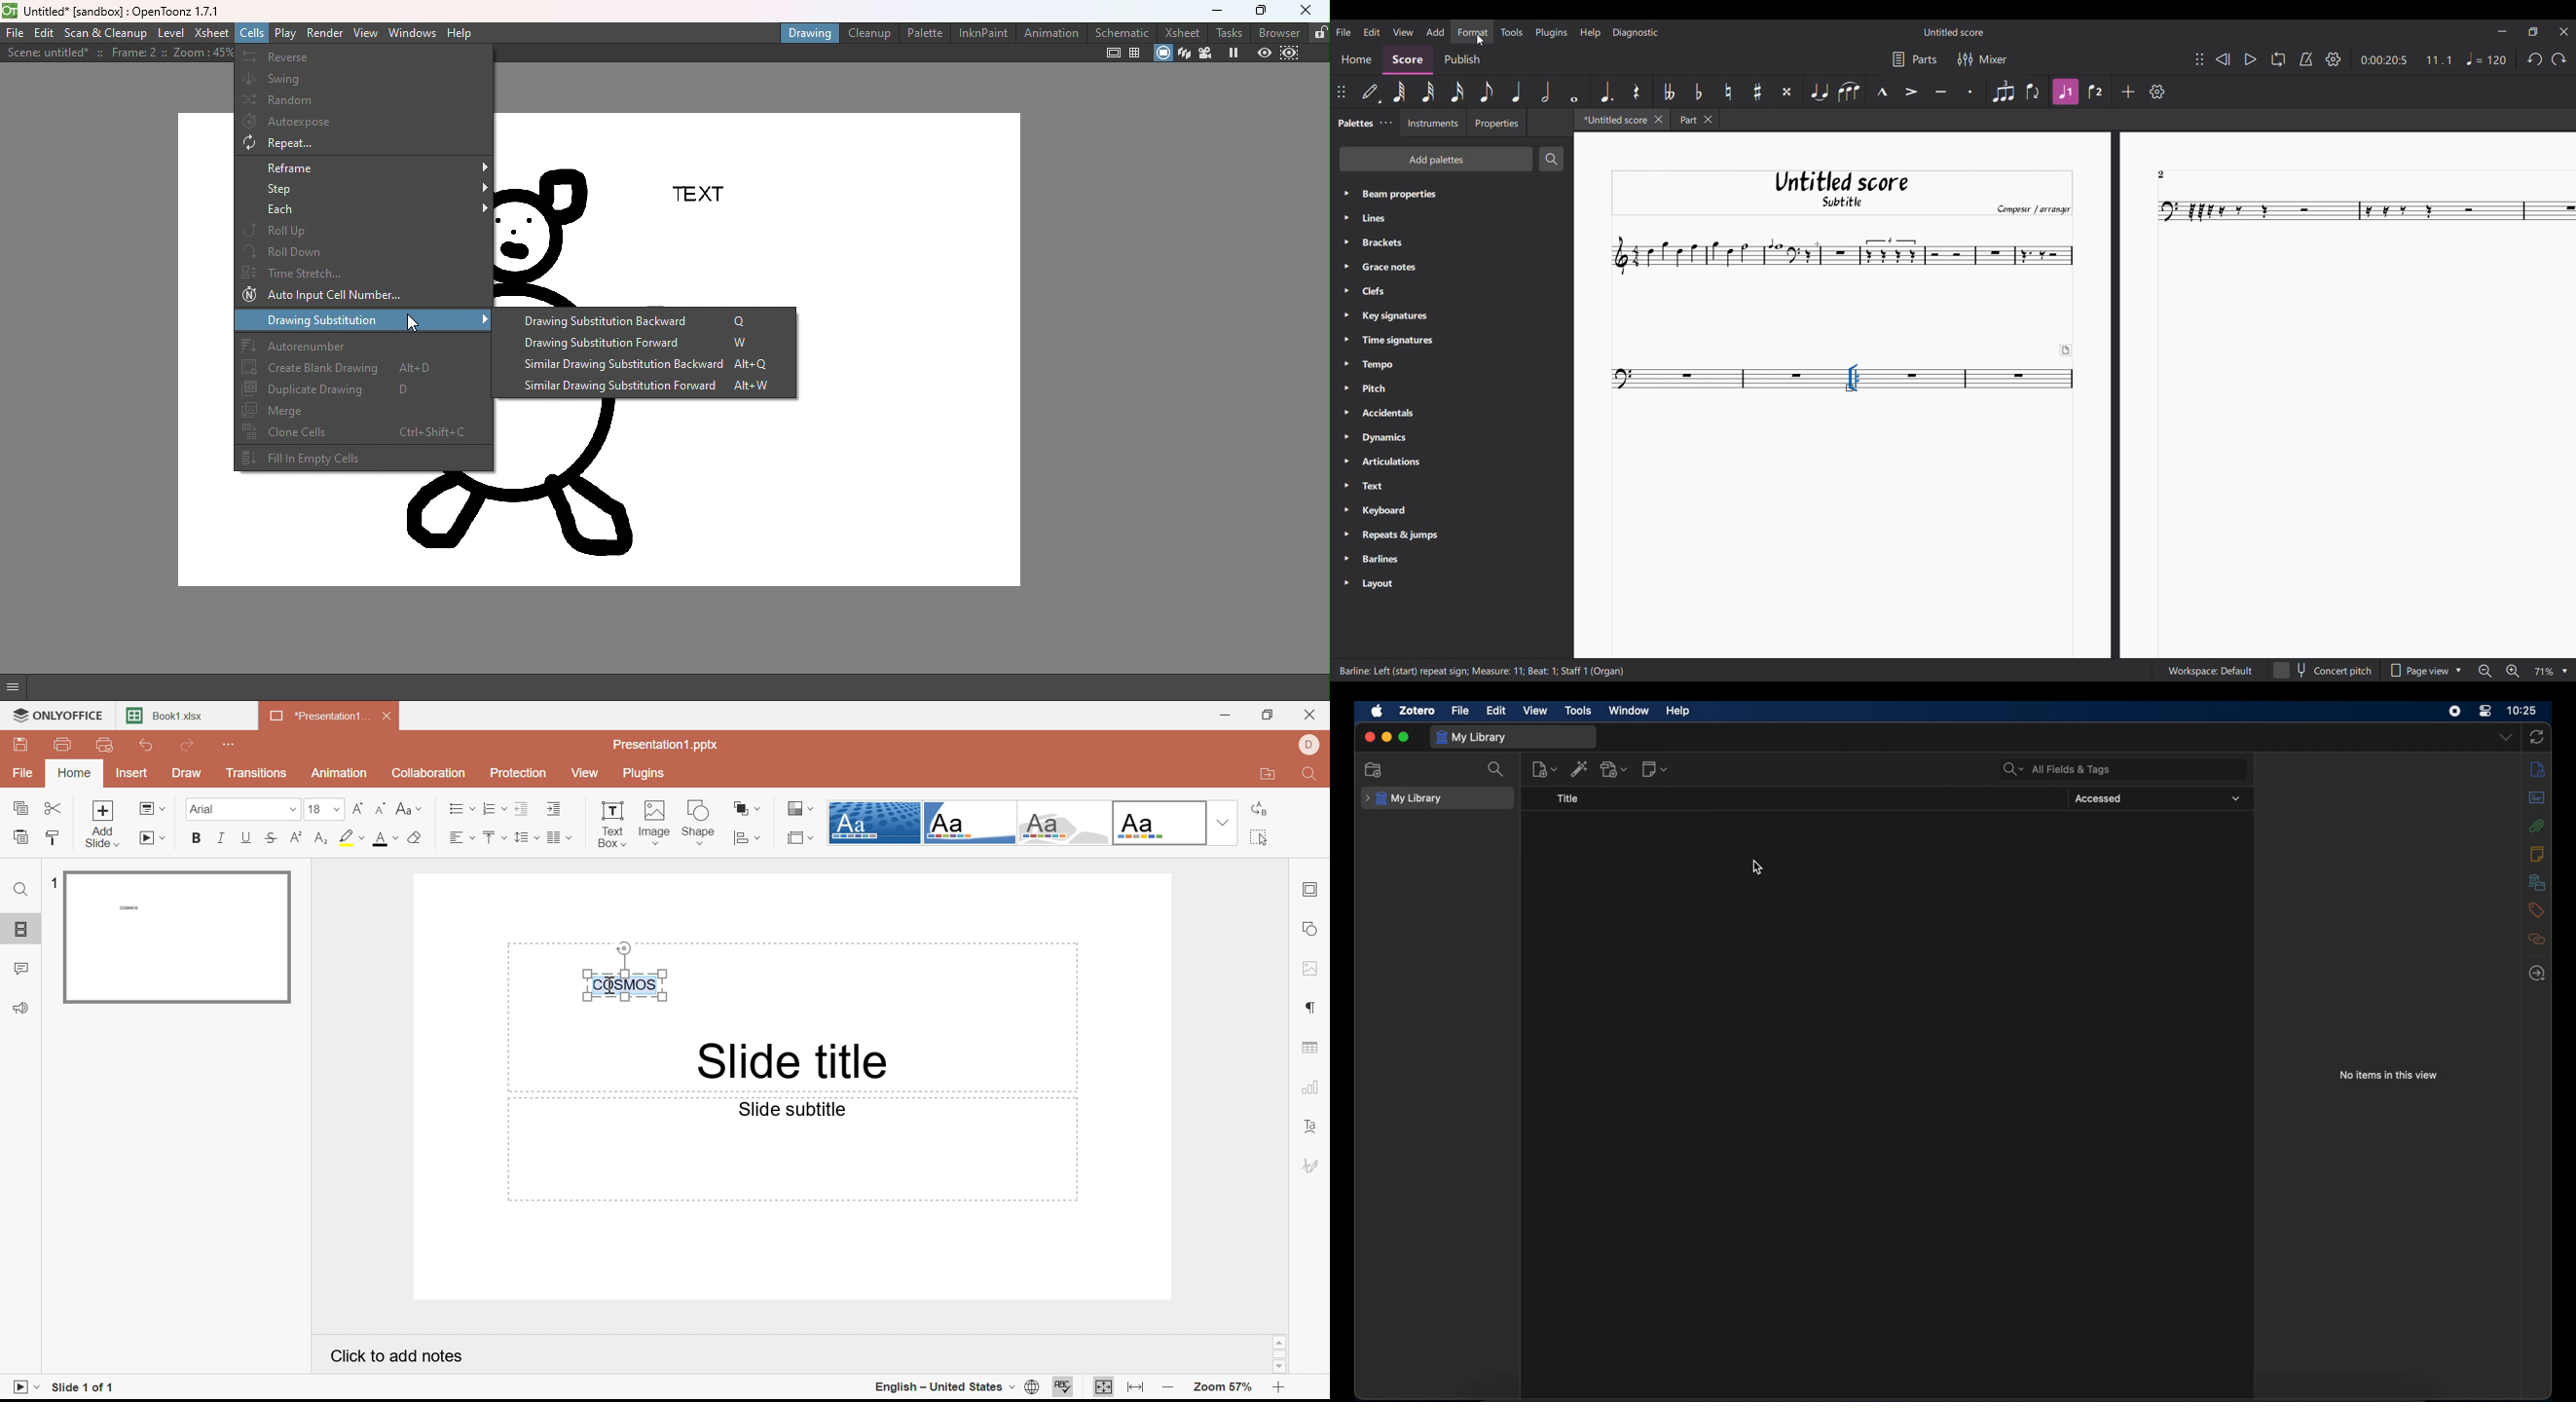  What do you see at coordinates (1971, 91) in the screenshot?
I see `Staccato` at bounding box center [1971, 91].